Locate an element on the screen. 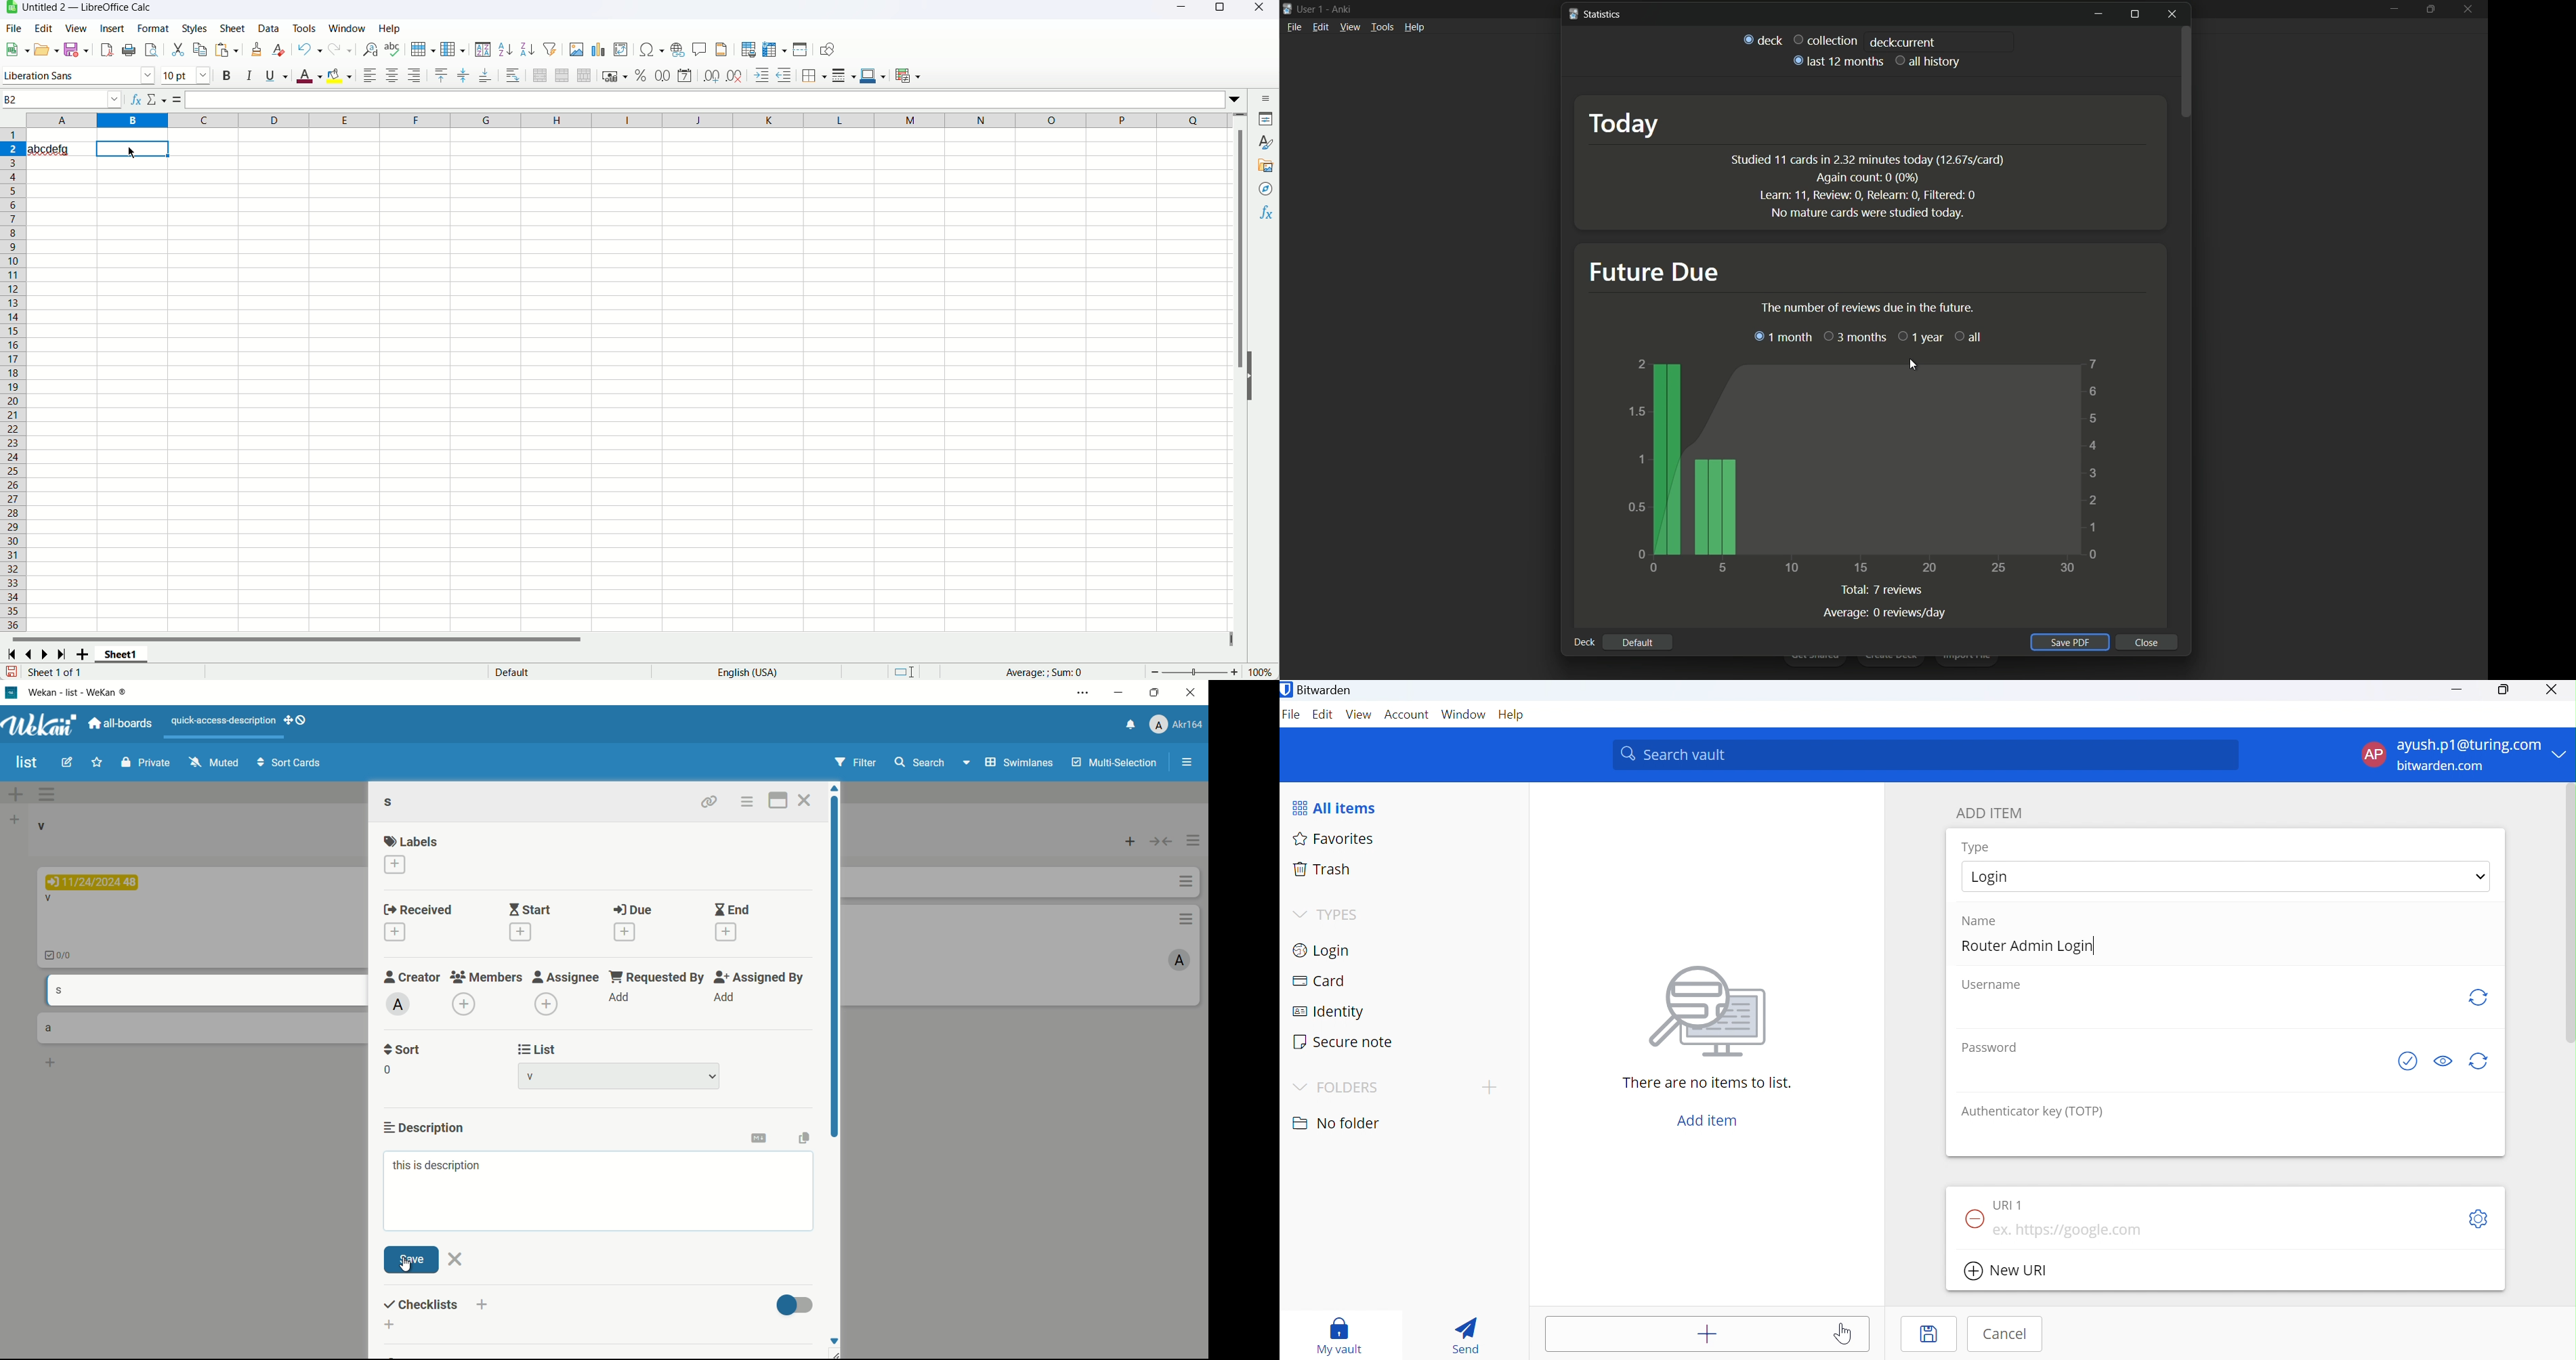 The height and width of the screenshot is (1372, 2576). dropdown is located at coordinates (713, 1076).